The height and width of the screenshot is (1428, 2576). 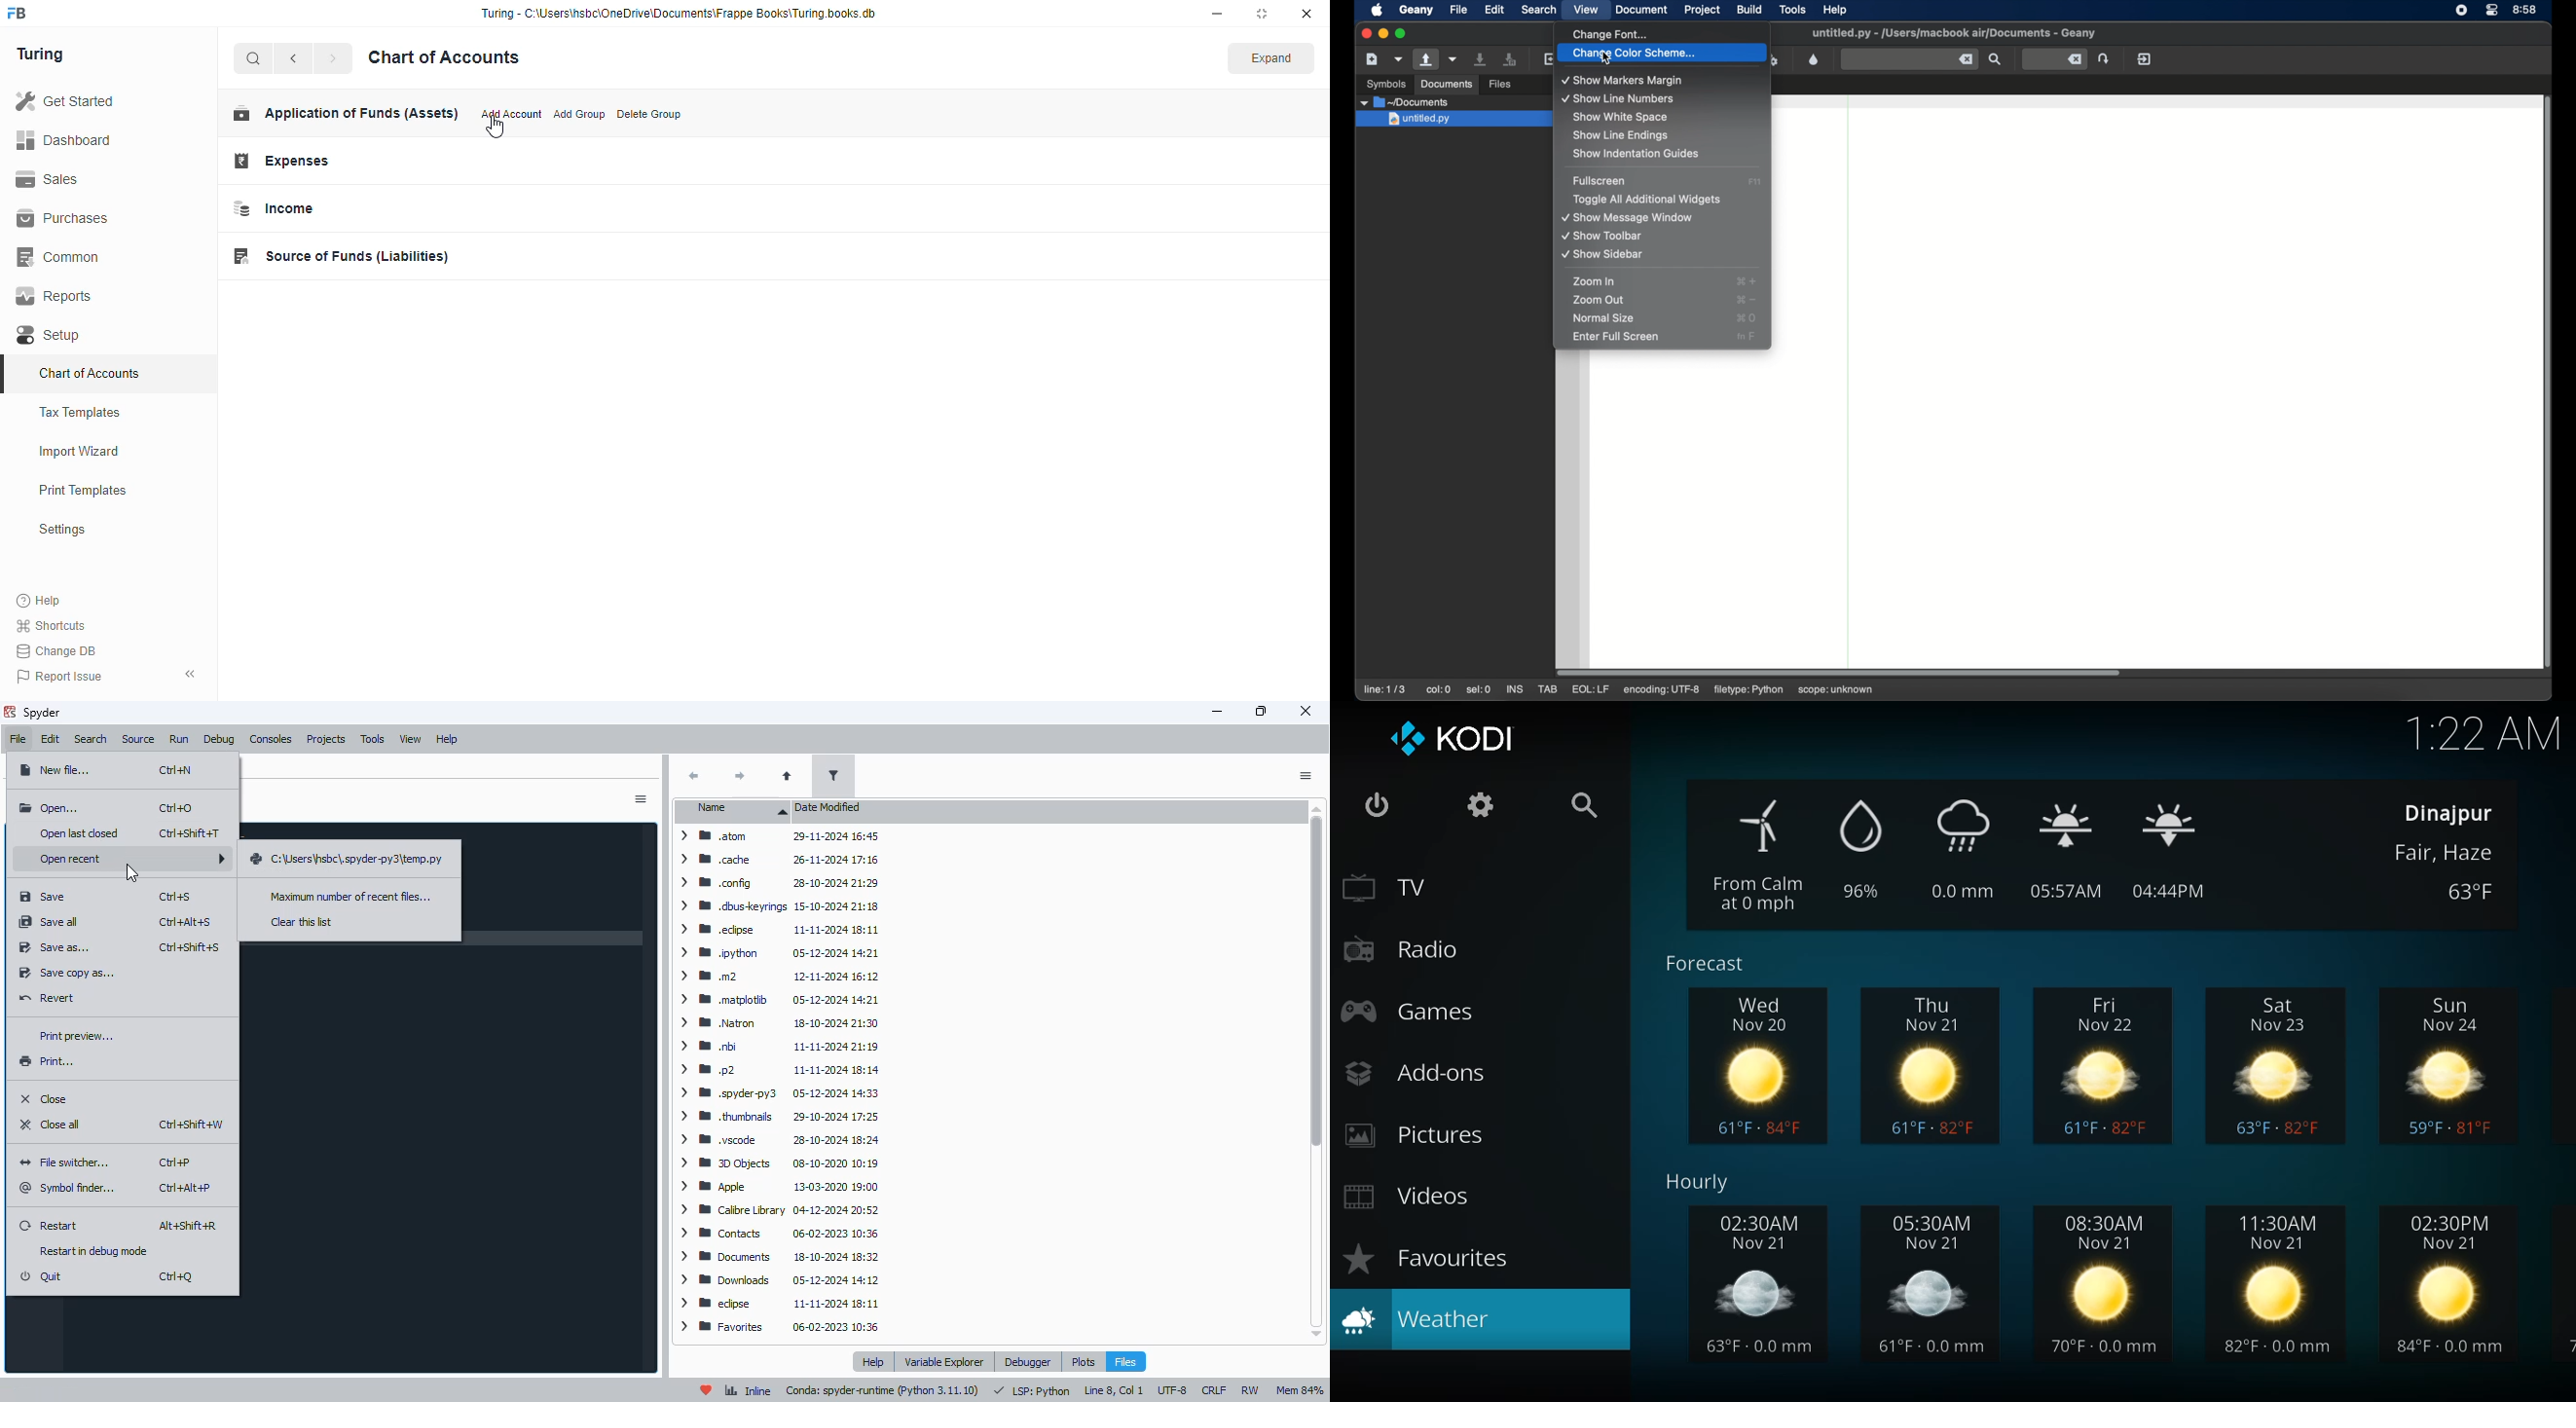 What do you see at coordinates (91, 740) in the screenshot?
I see `search` at bounding box center [91, 740].